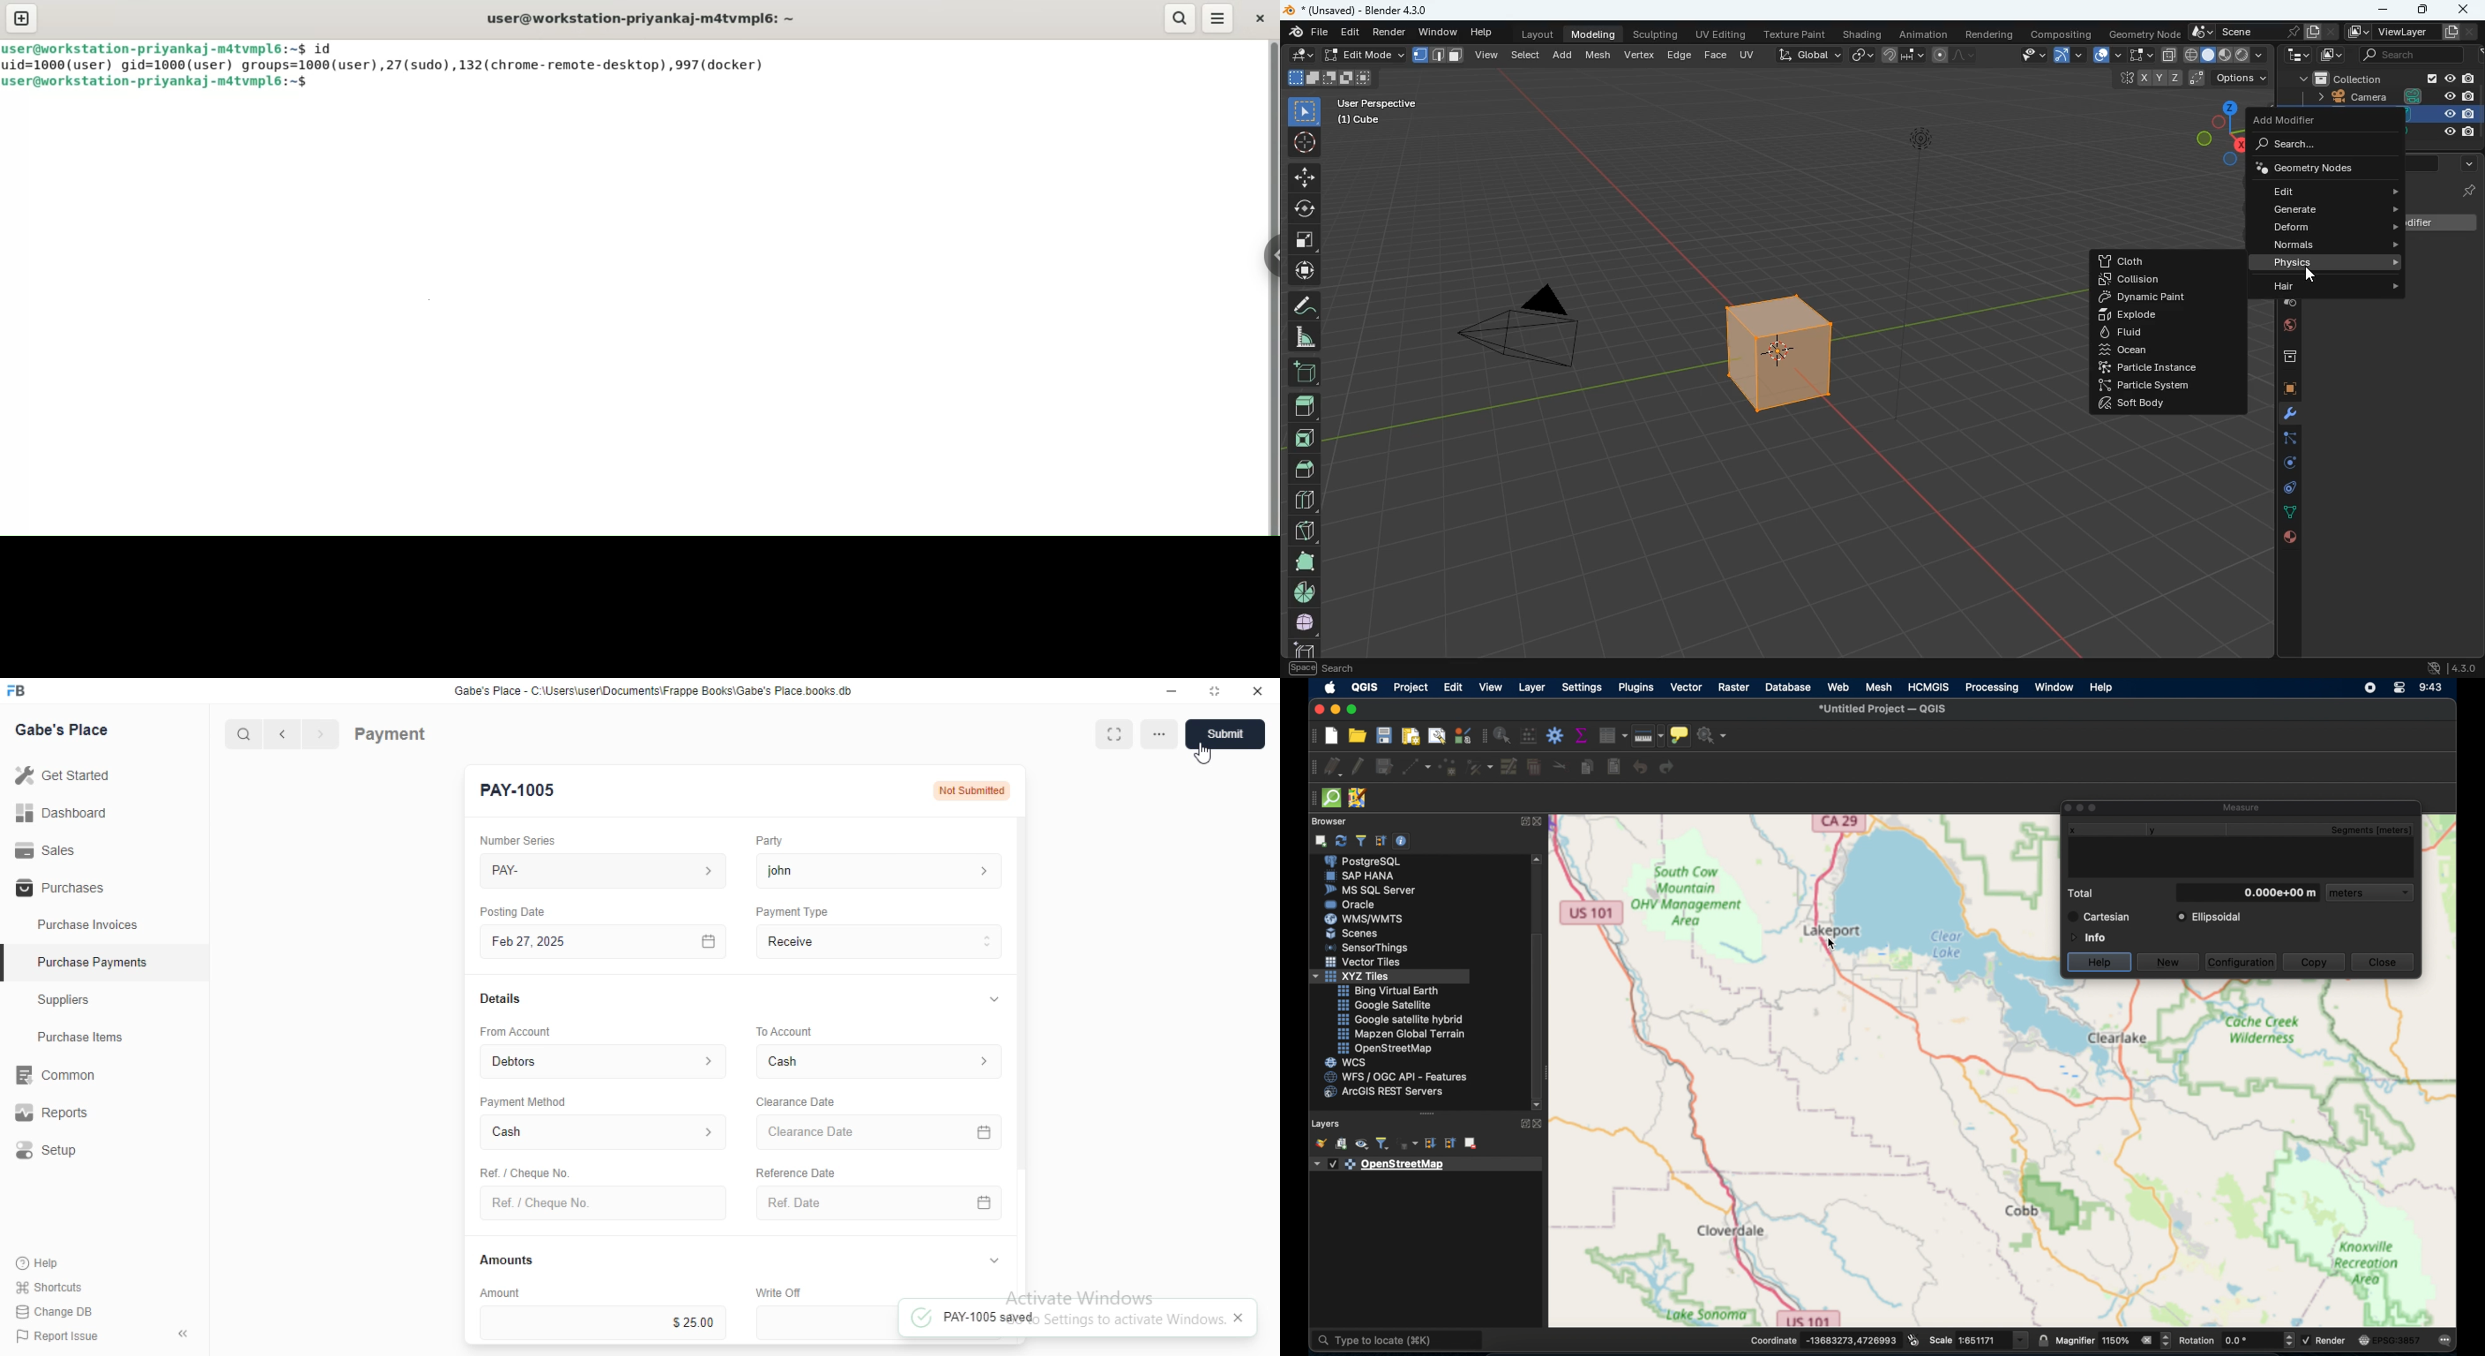  What do you see at coordinates (1439, 55) in the screenshot?
I see `shape` at bounding box center [1439, 55].